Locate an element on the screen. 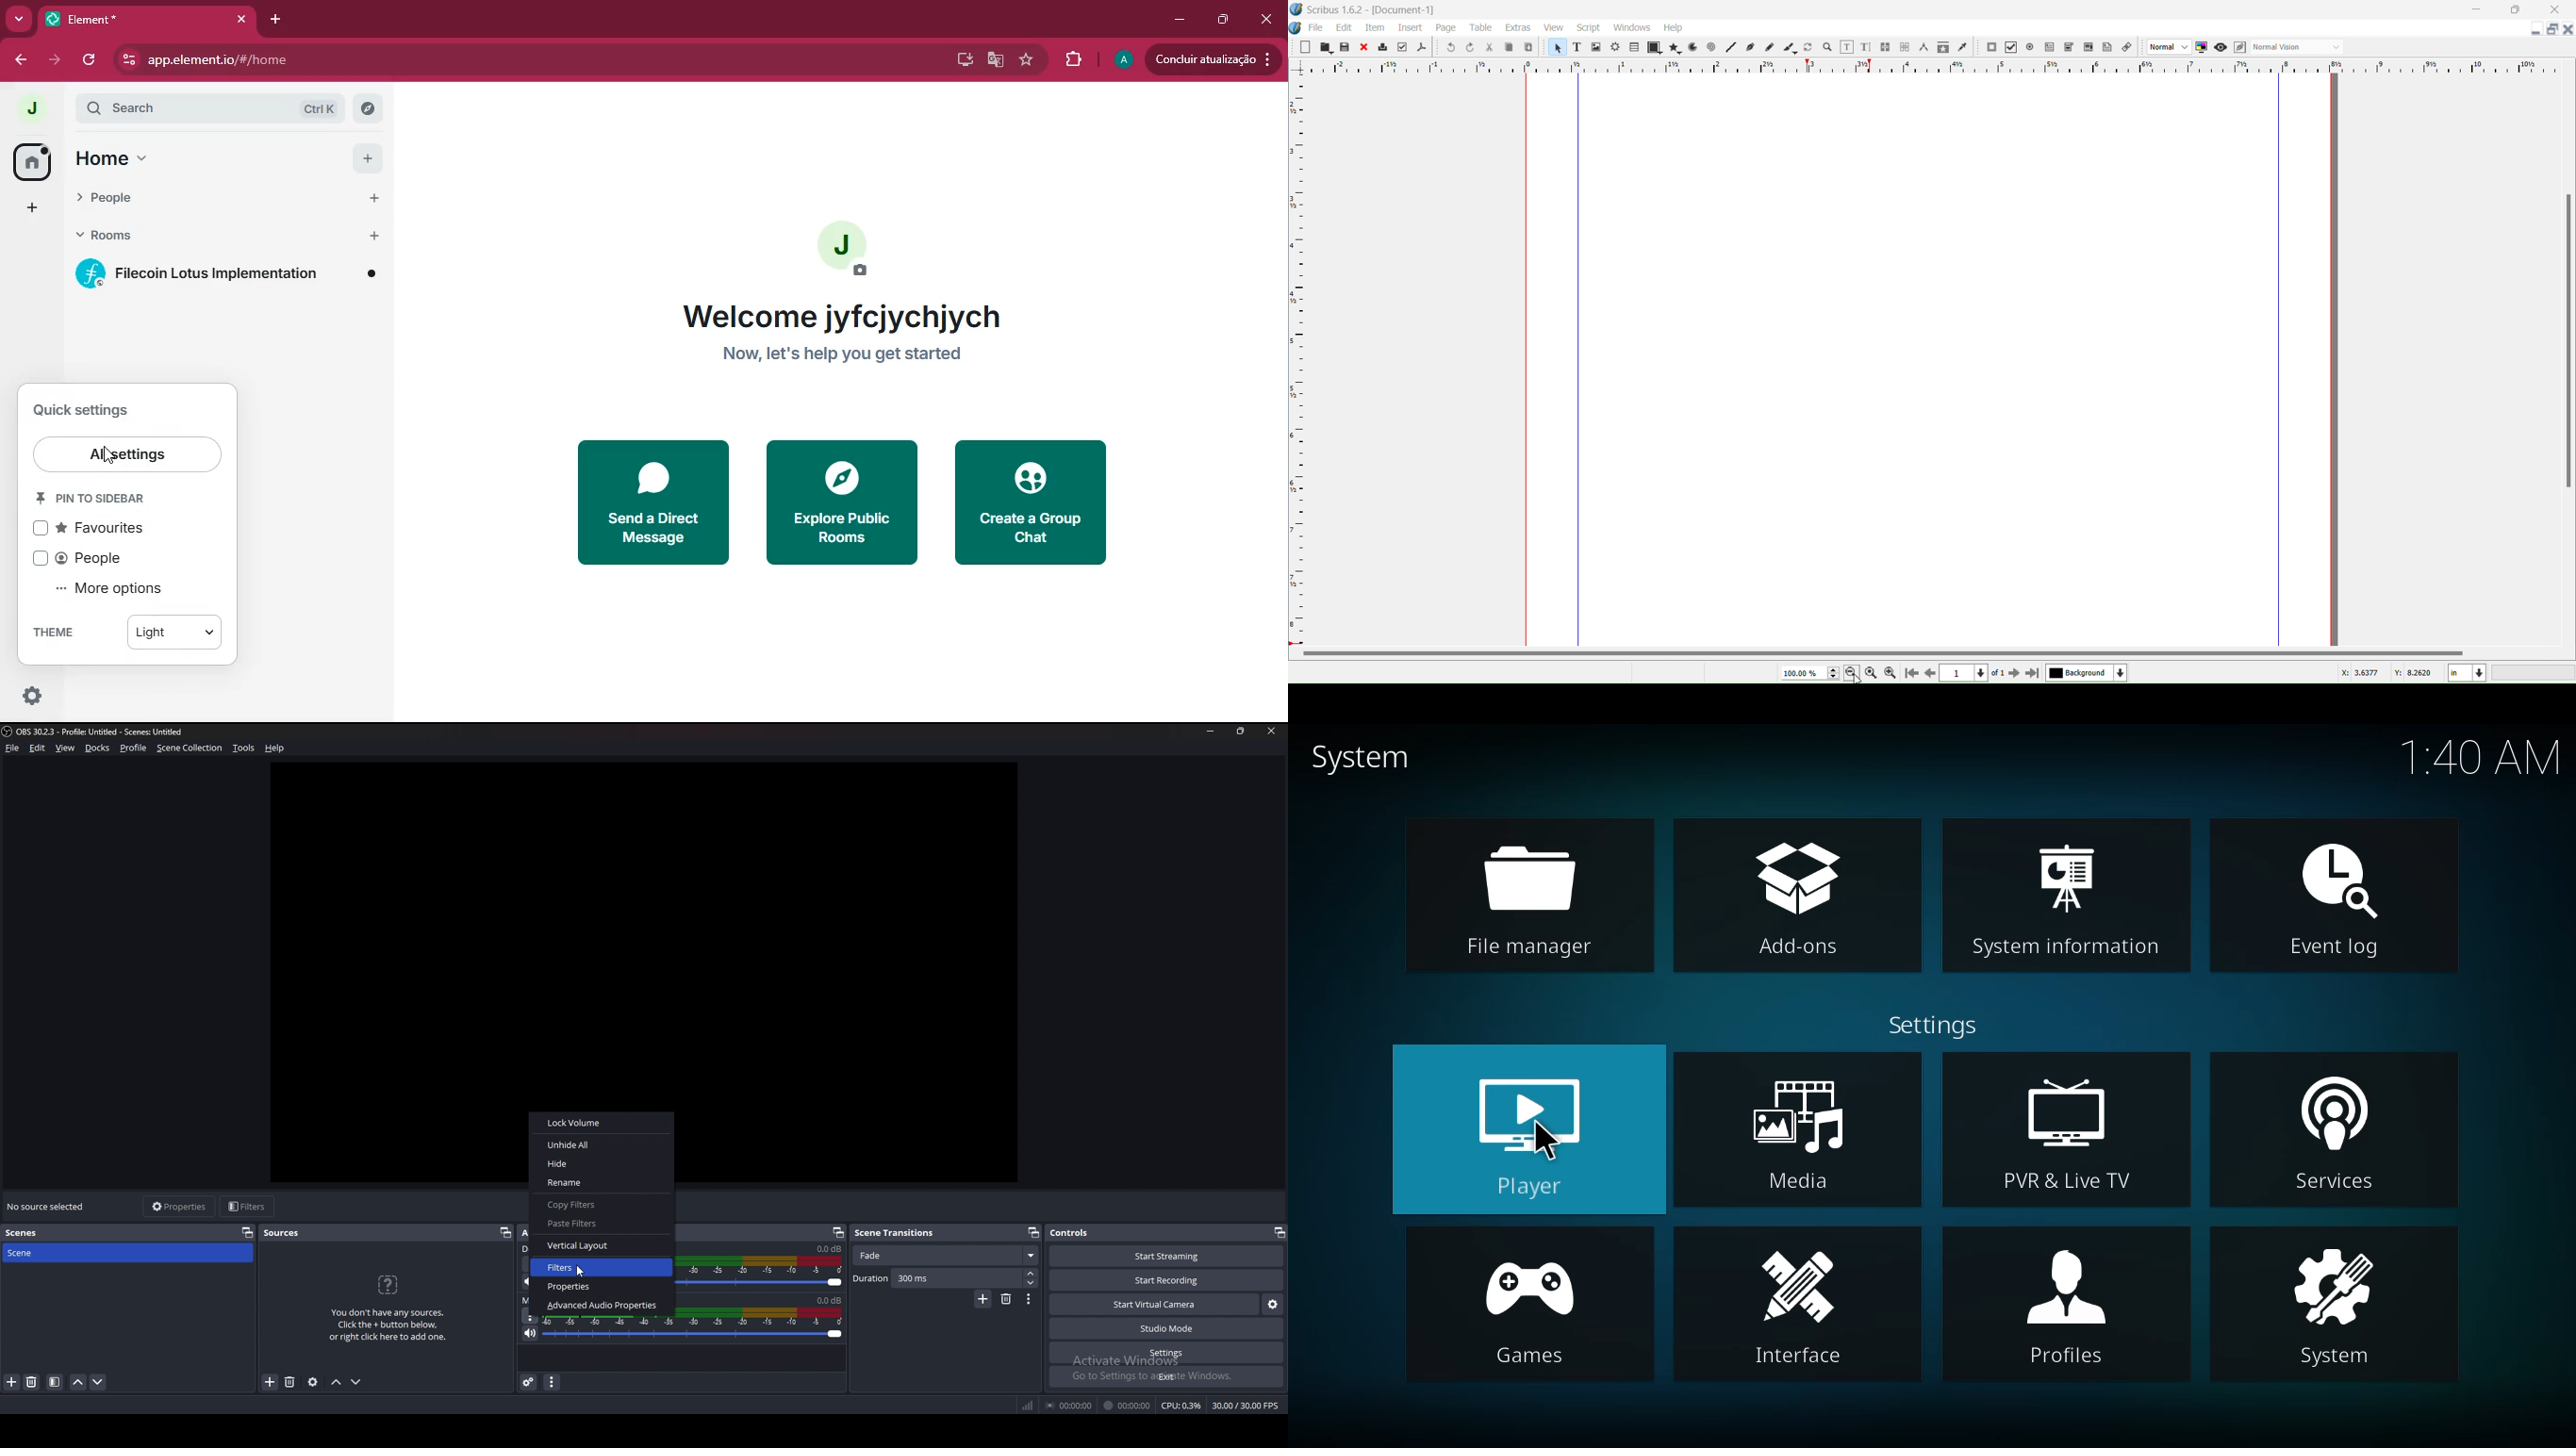 This screenshot has height=1456, width=2576. Line is located at coordinates (1731, 47).